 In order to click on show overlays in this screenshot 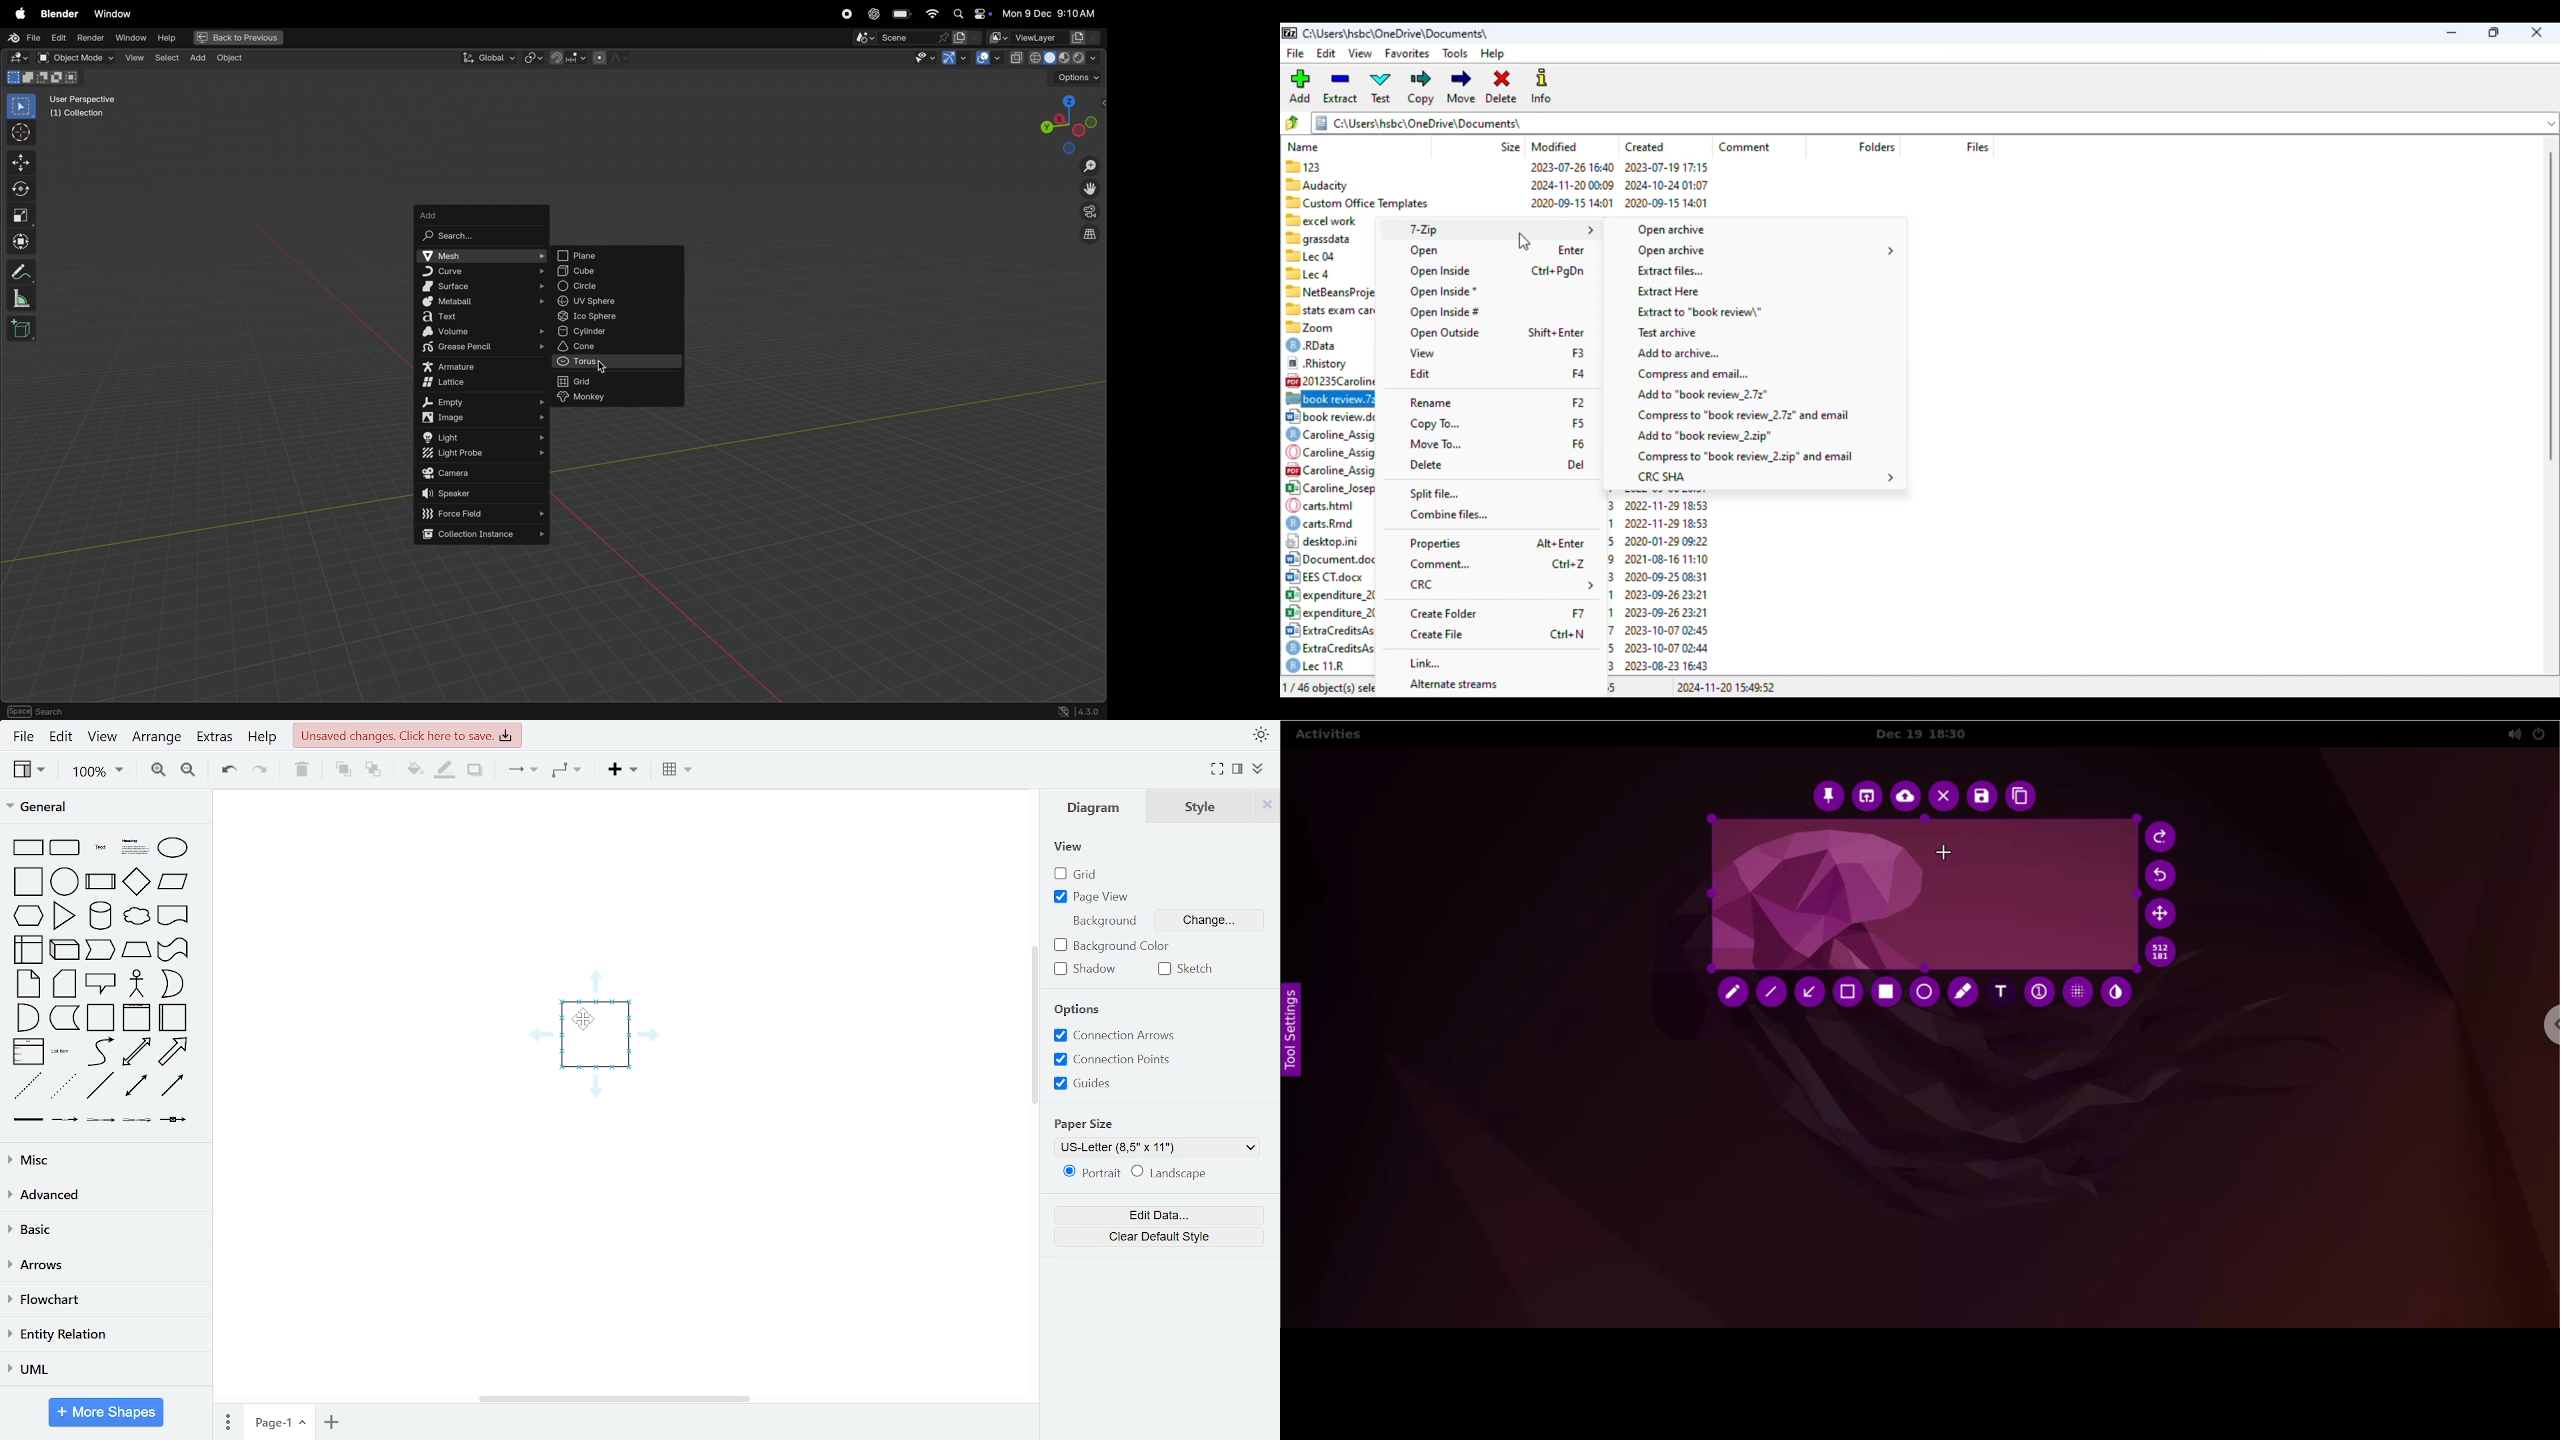, I will do `click(989, 59)`.